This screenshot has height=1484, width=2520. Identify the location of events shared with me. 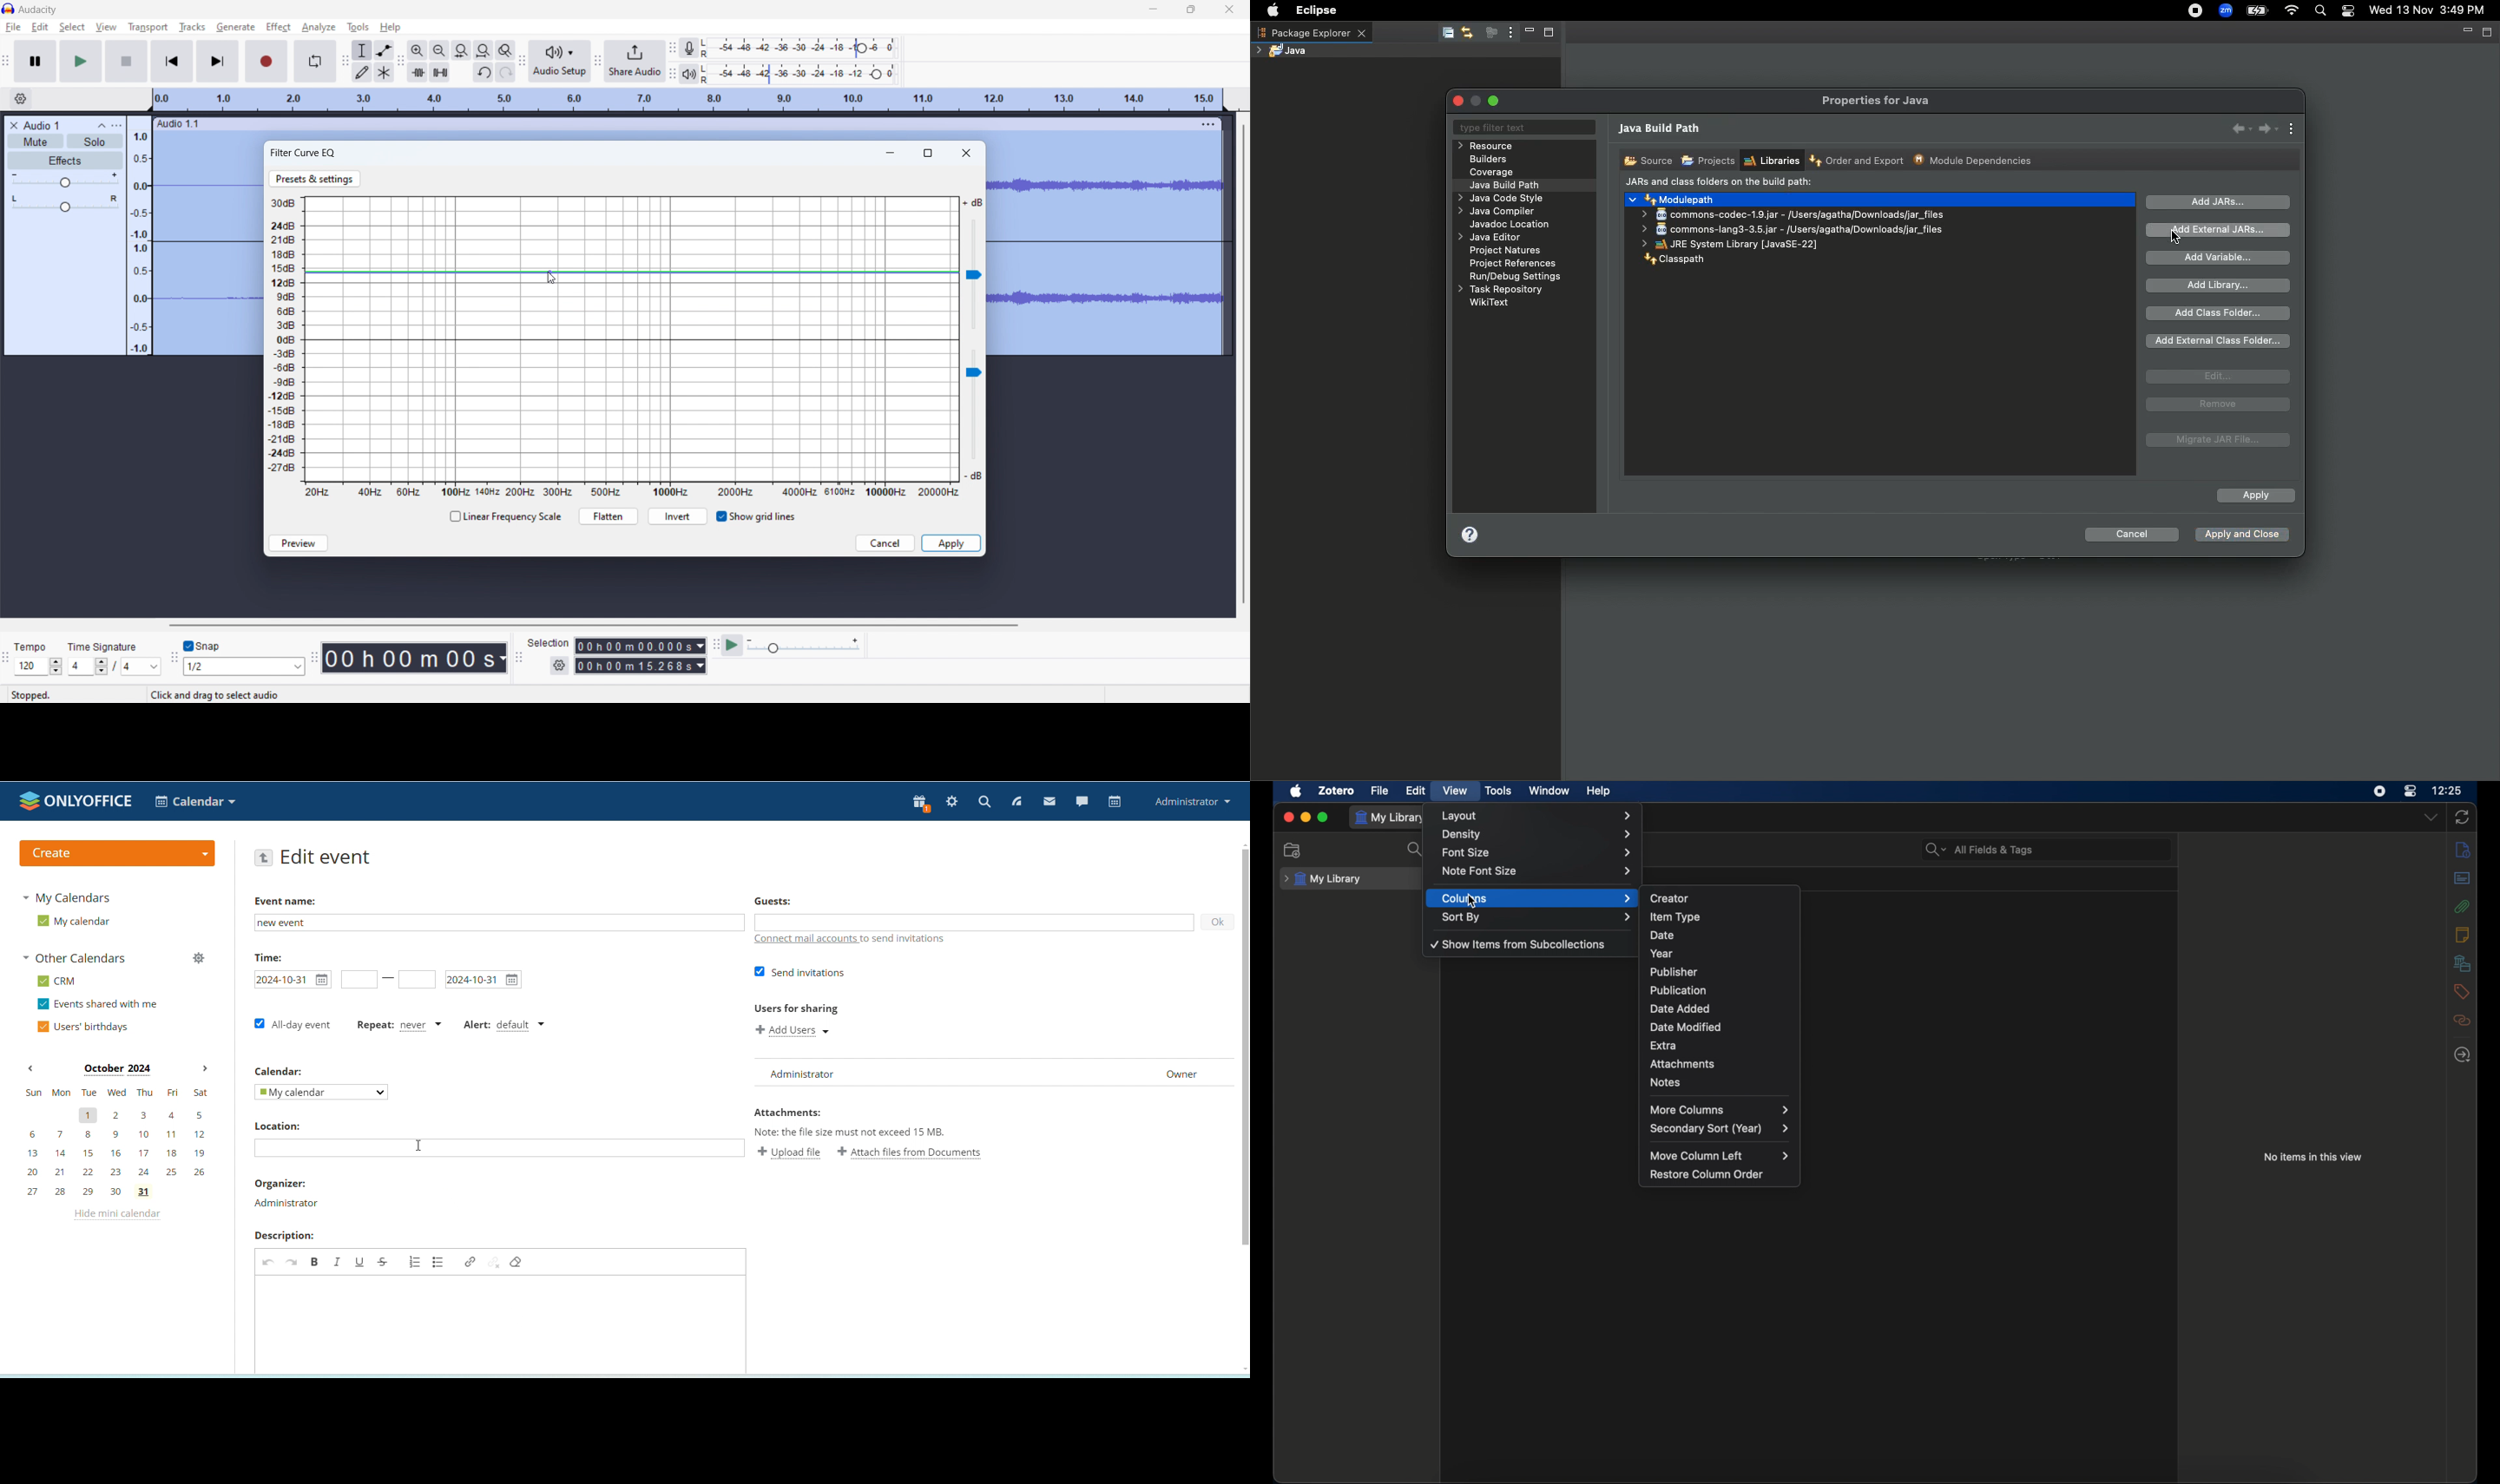
(100, 1005).